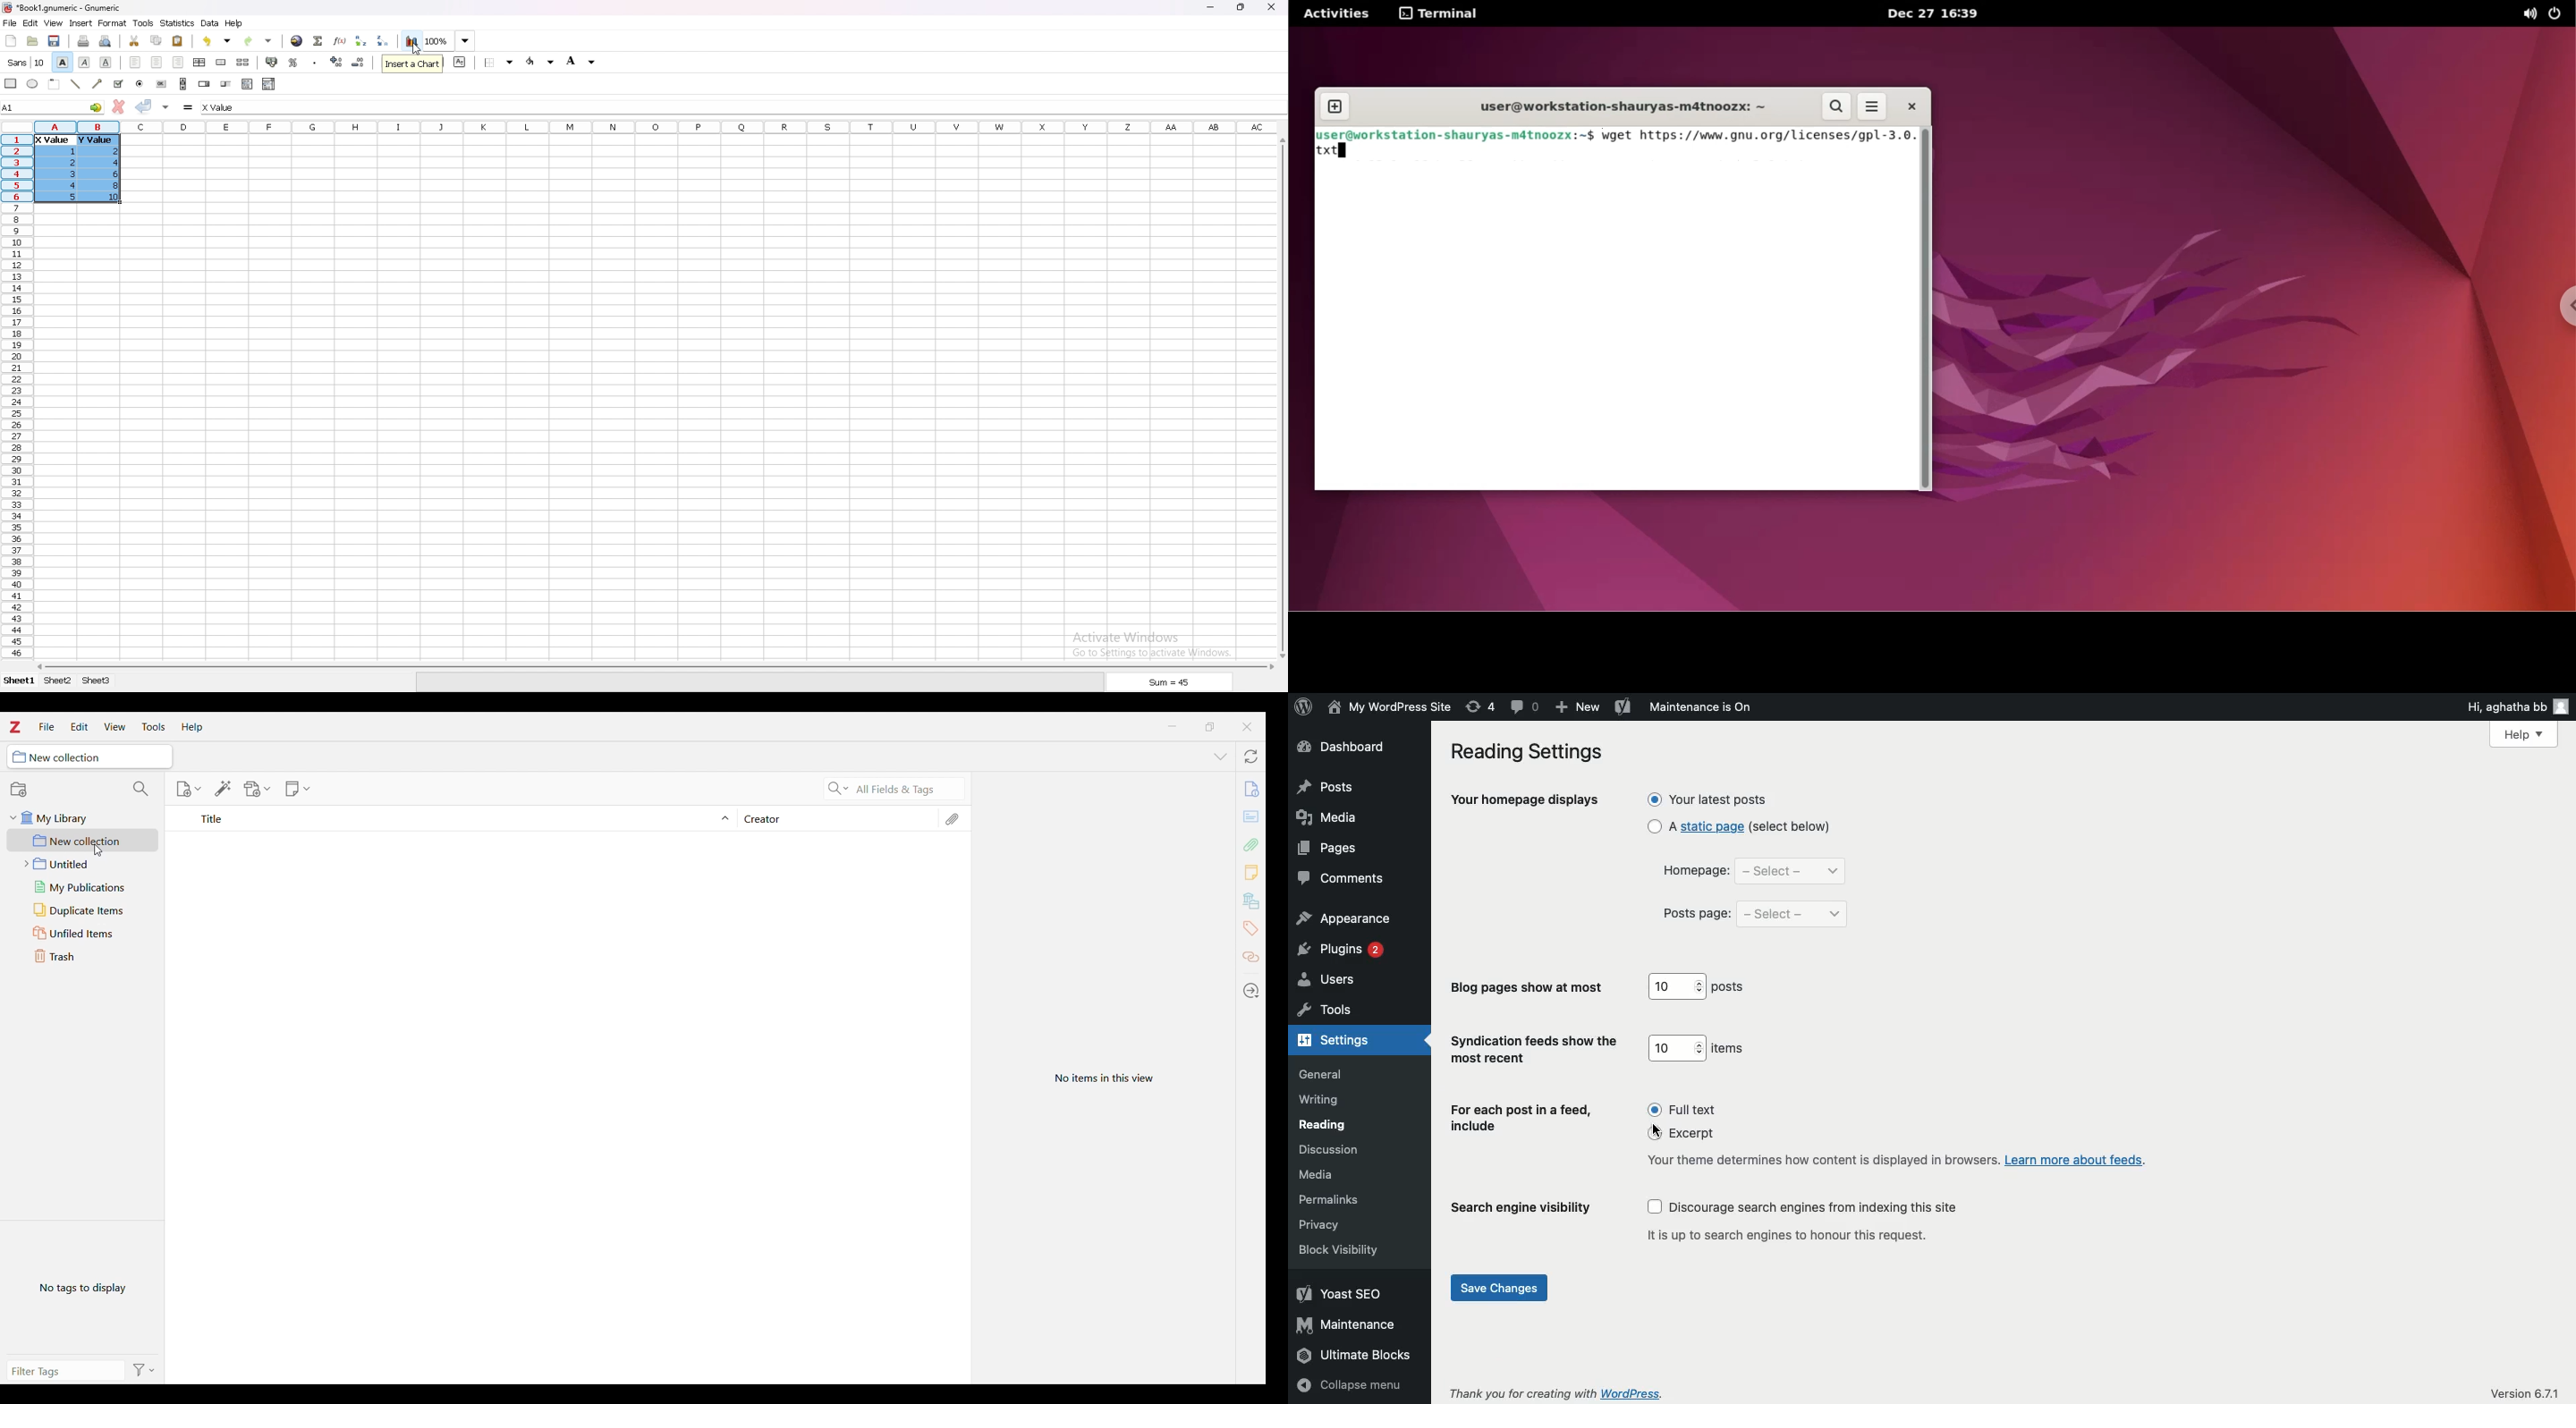  Describe the element at coordinates (192, 727) in the screenshot. I see `Help menu` at that location.